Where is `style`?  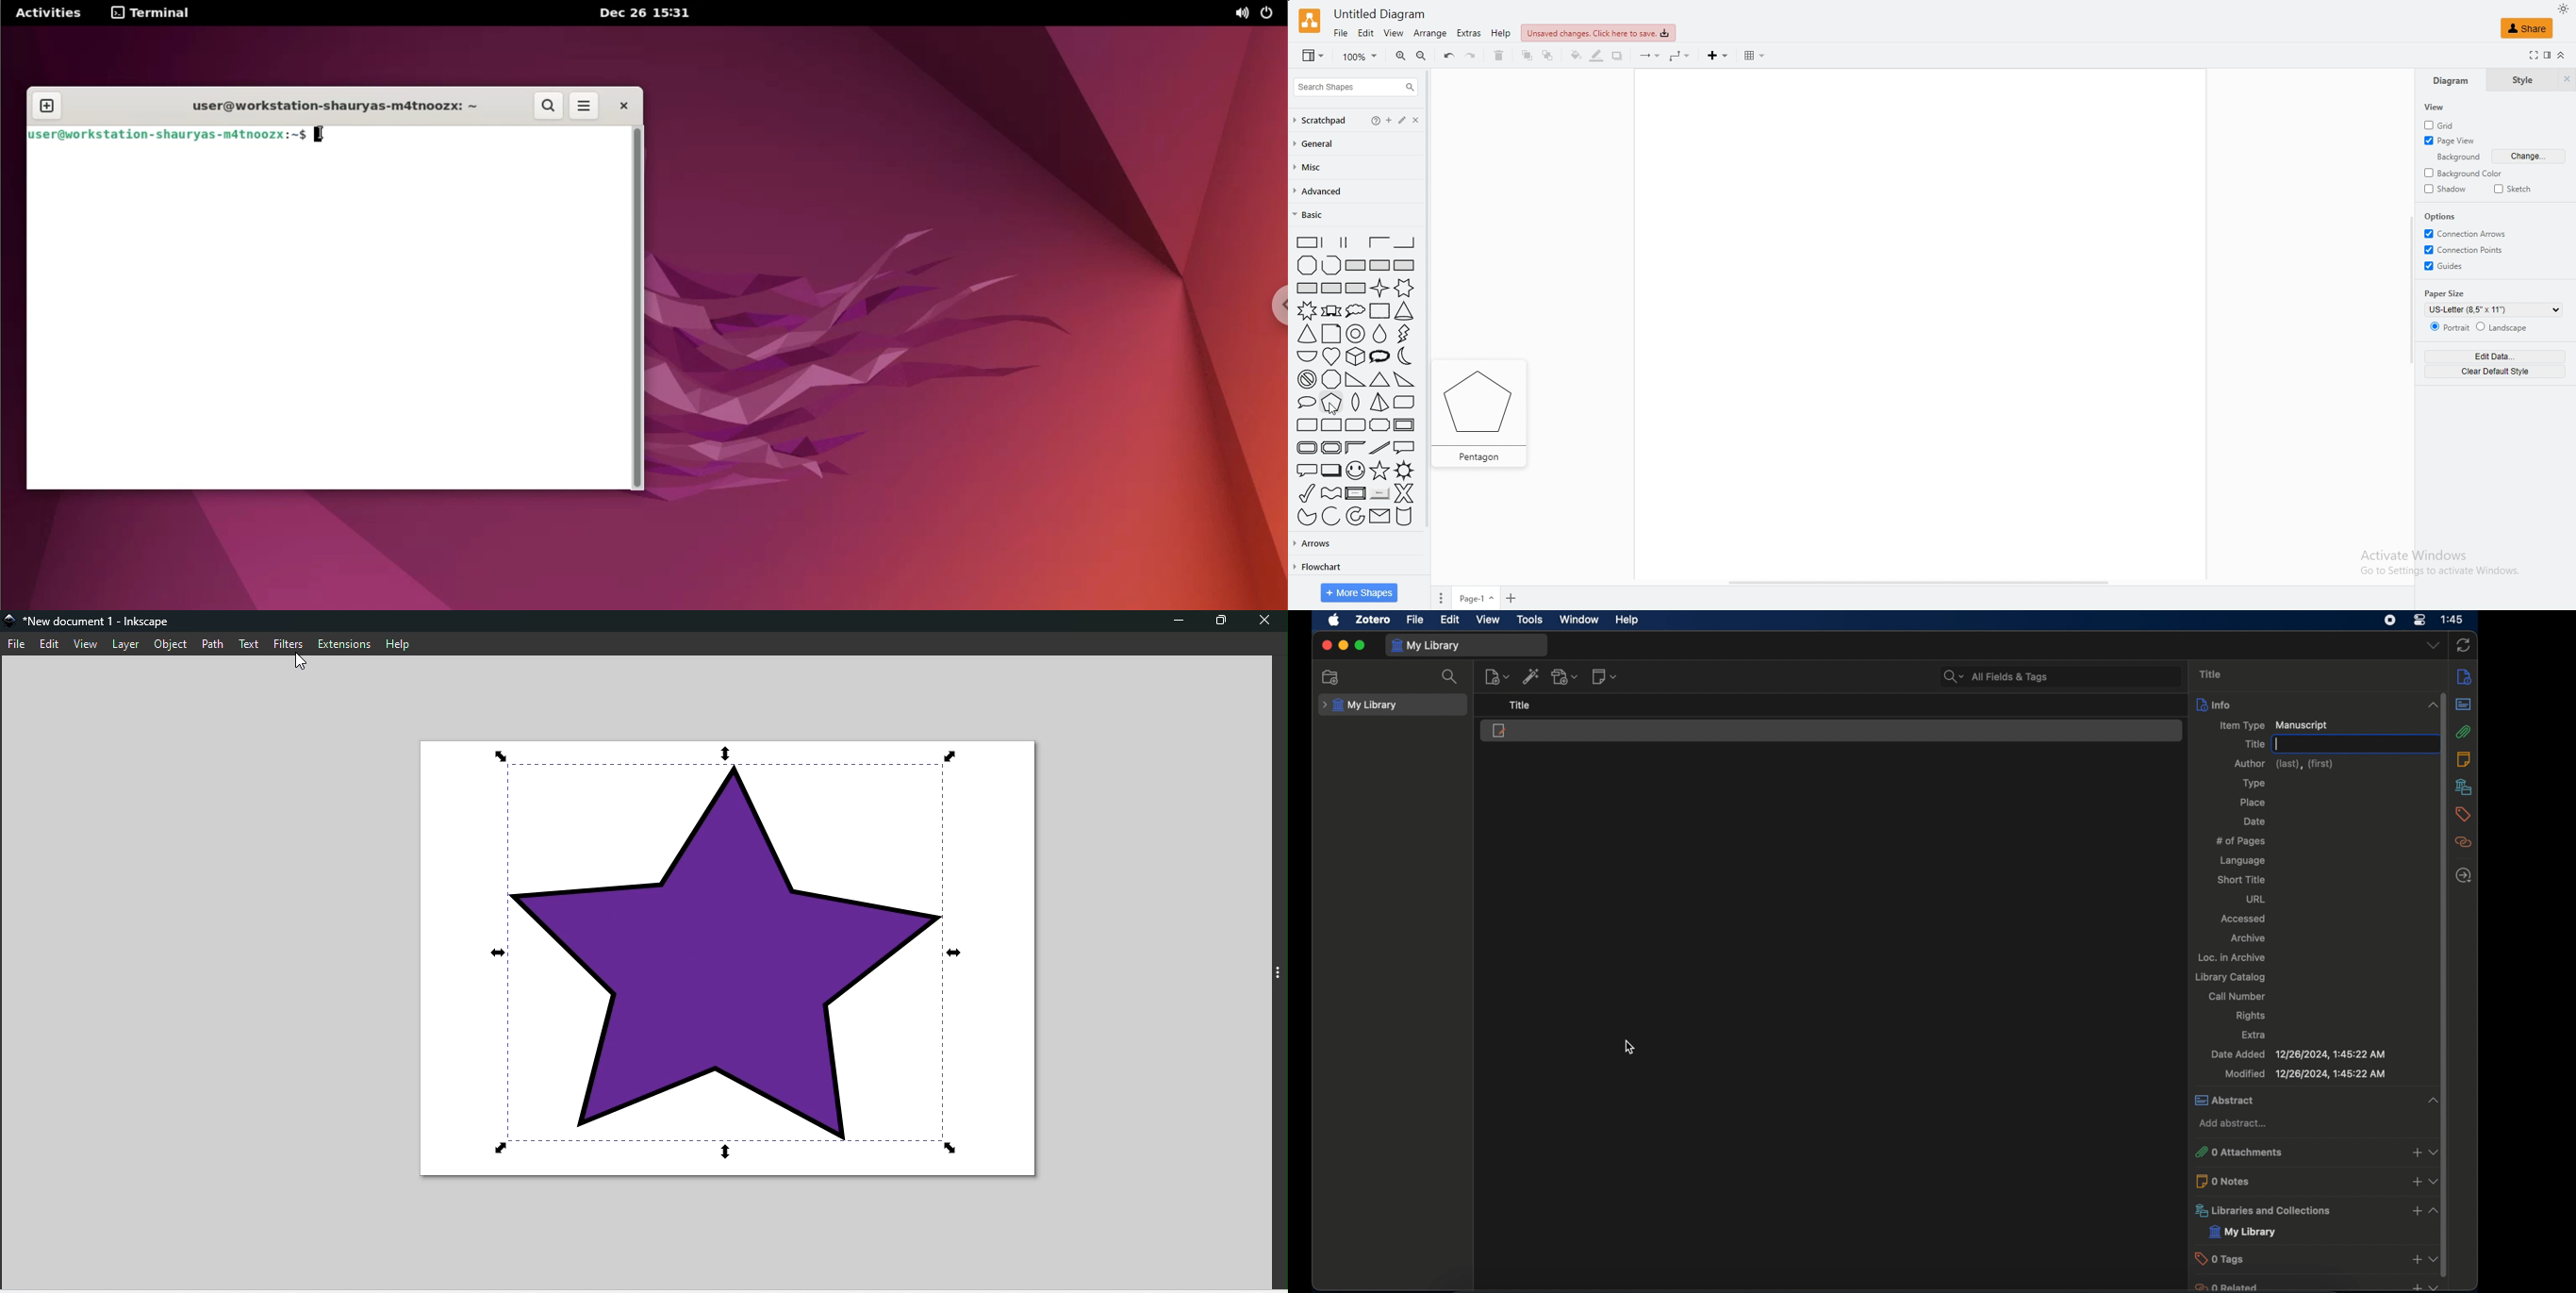 style is located at coordinates (2521, 81).